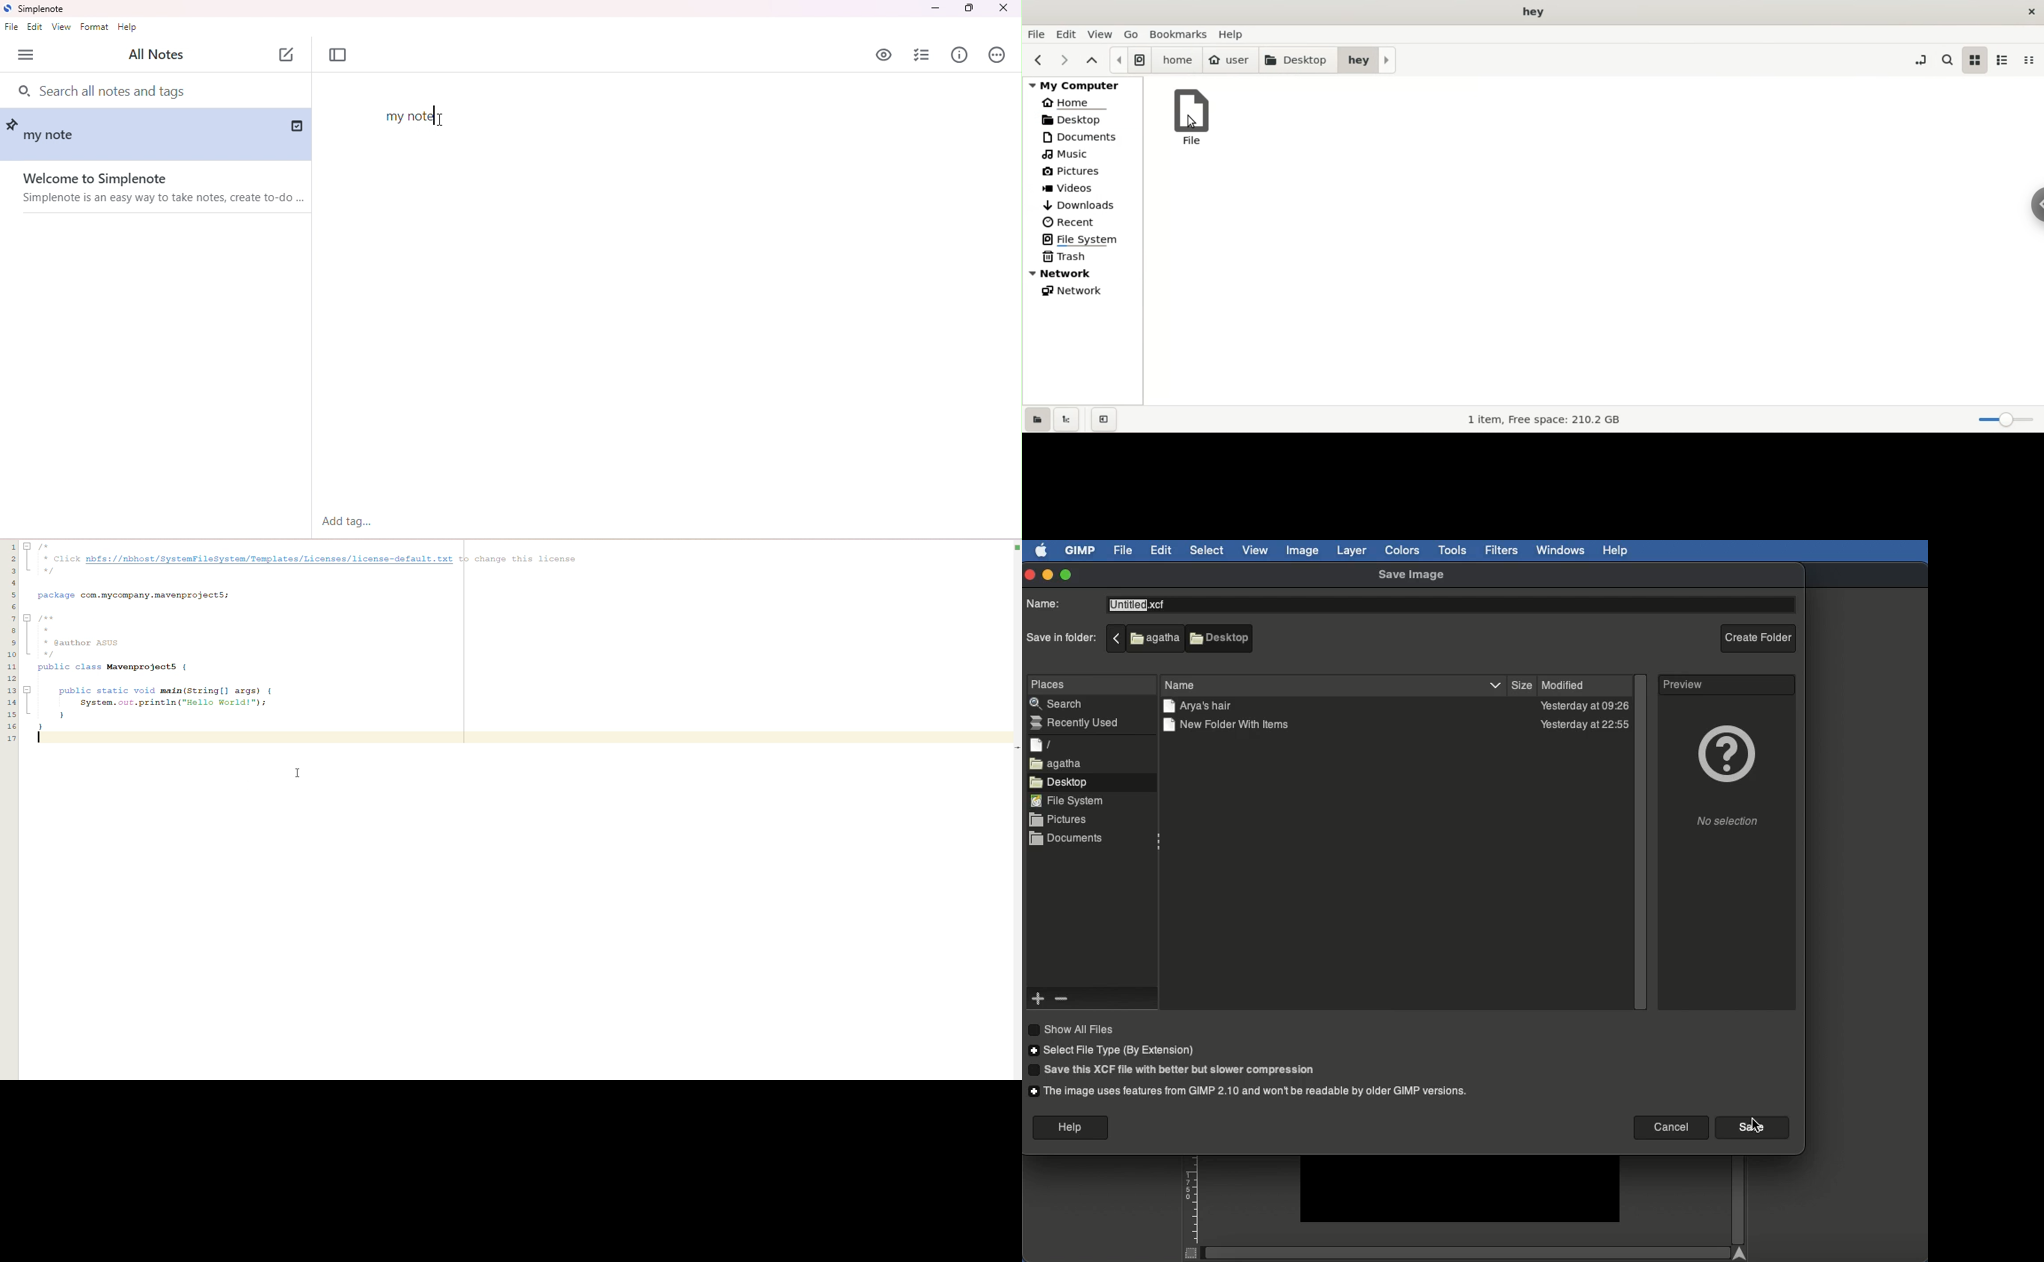 The height and width of the screenshot is (1288, 2044). Describe the element at coordinates (1543, 421) in the screenshot. I see `storage` at that location.